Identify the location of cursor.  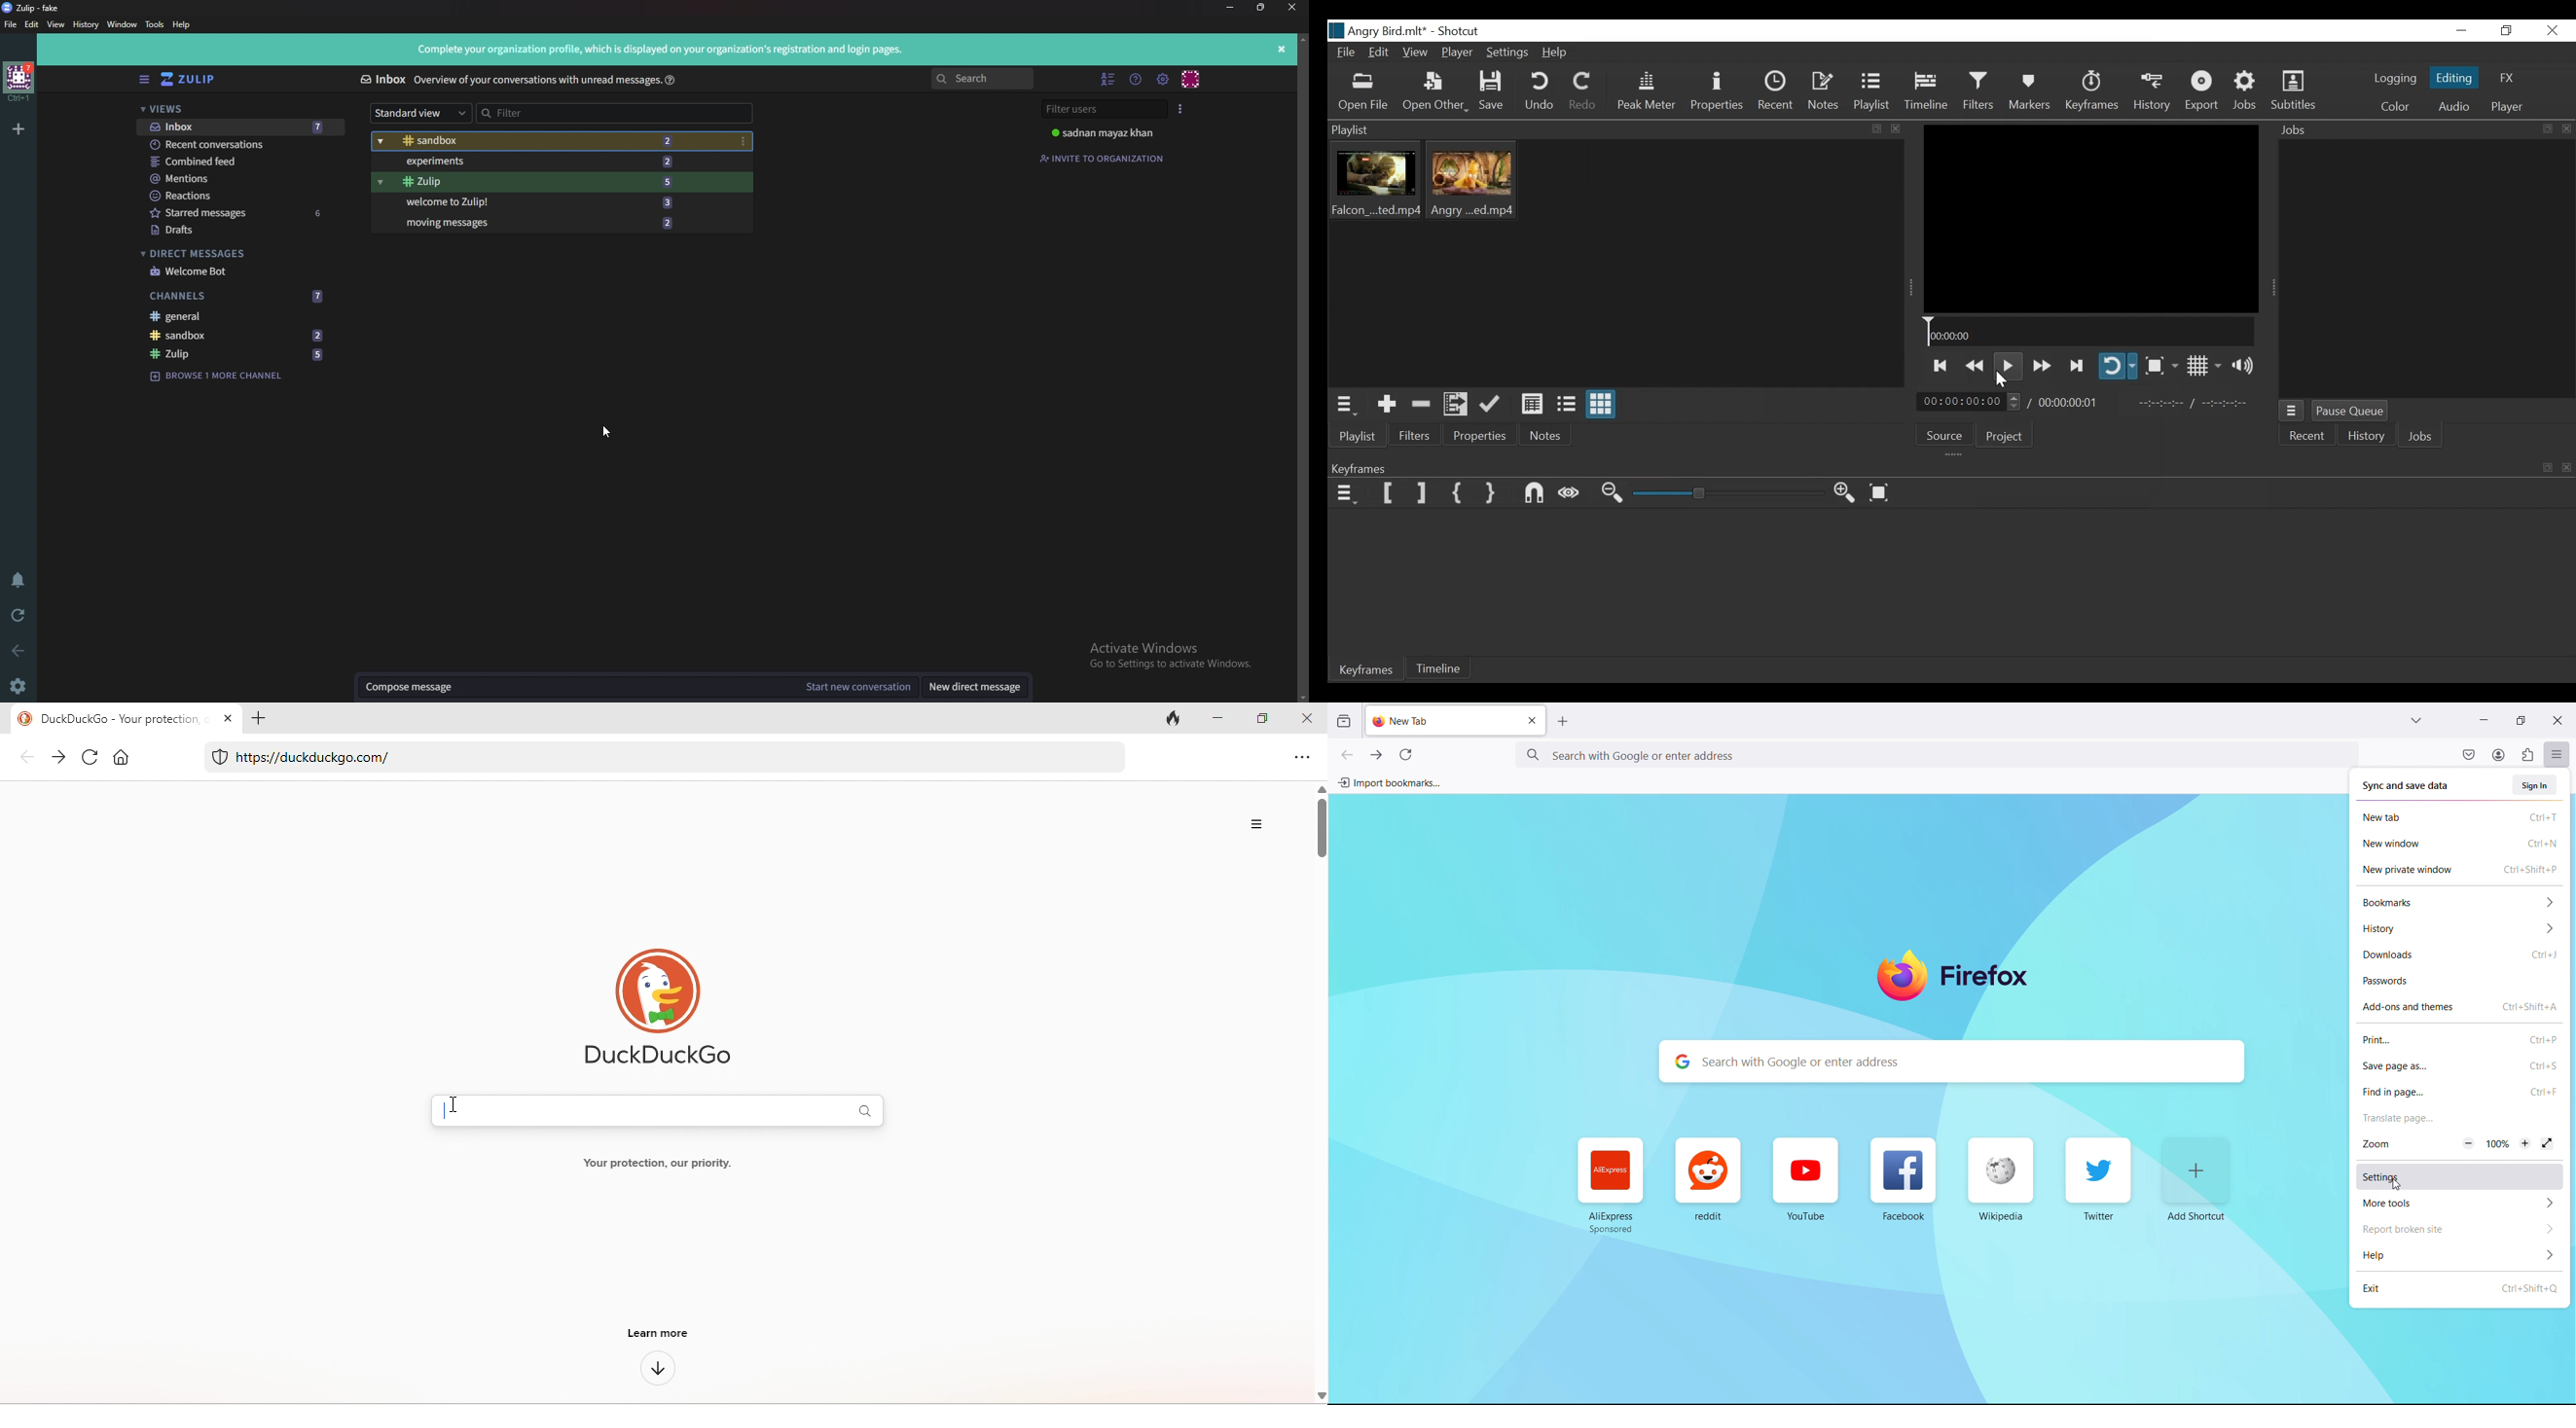
(604, 431).